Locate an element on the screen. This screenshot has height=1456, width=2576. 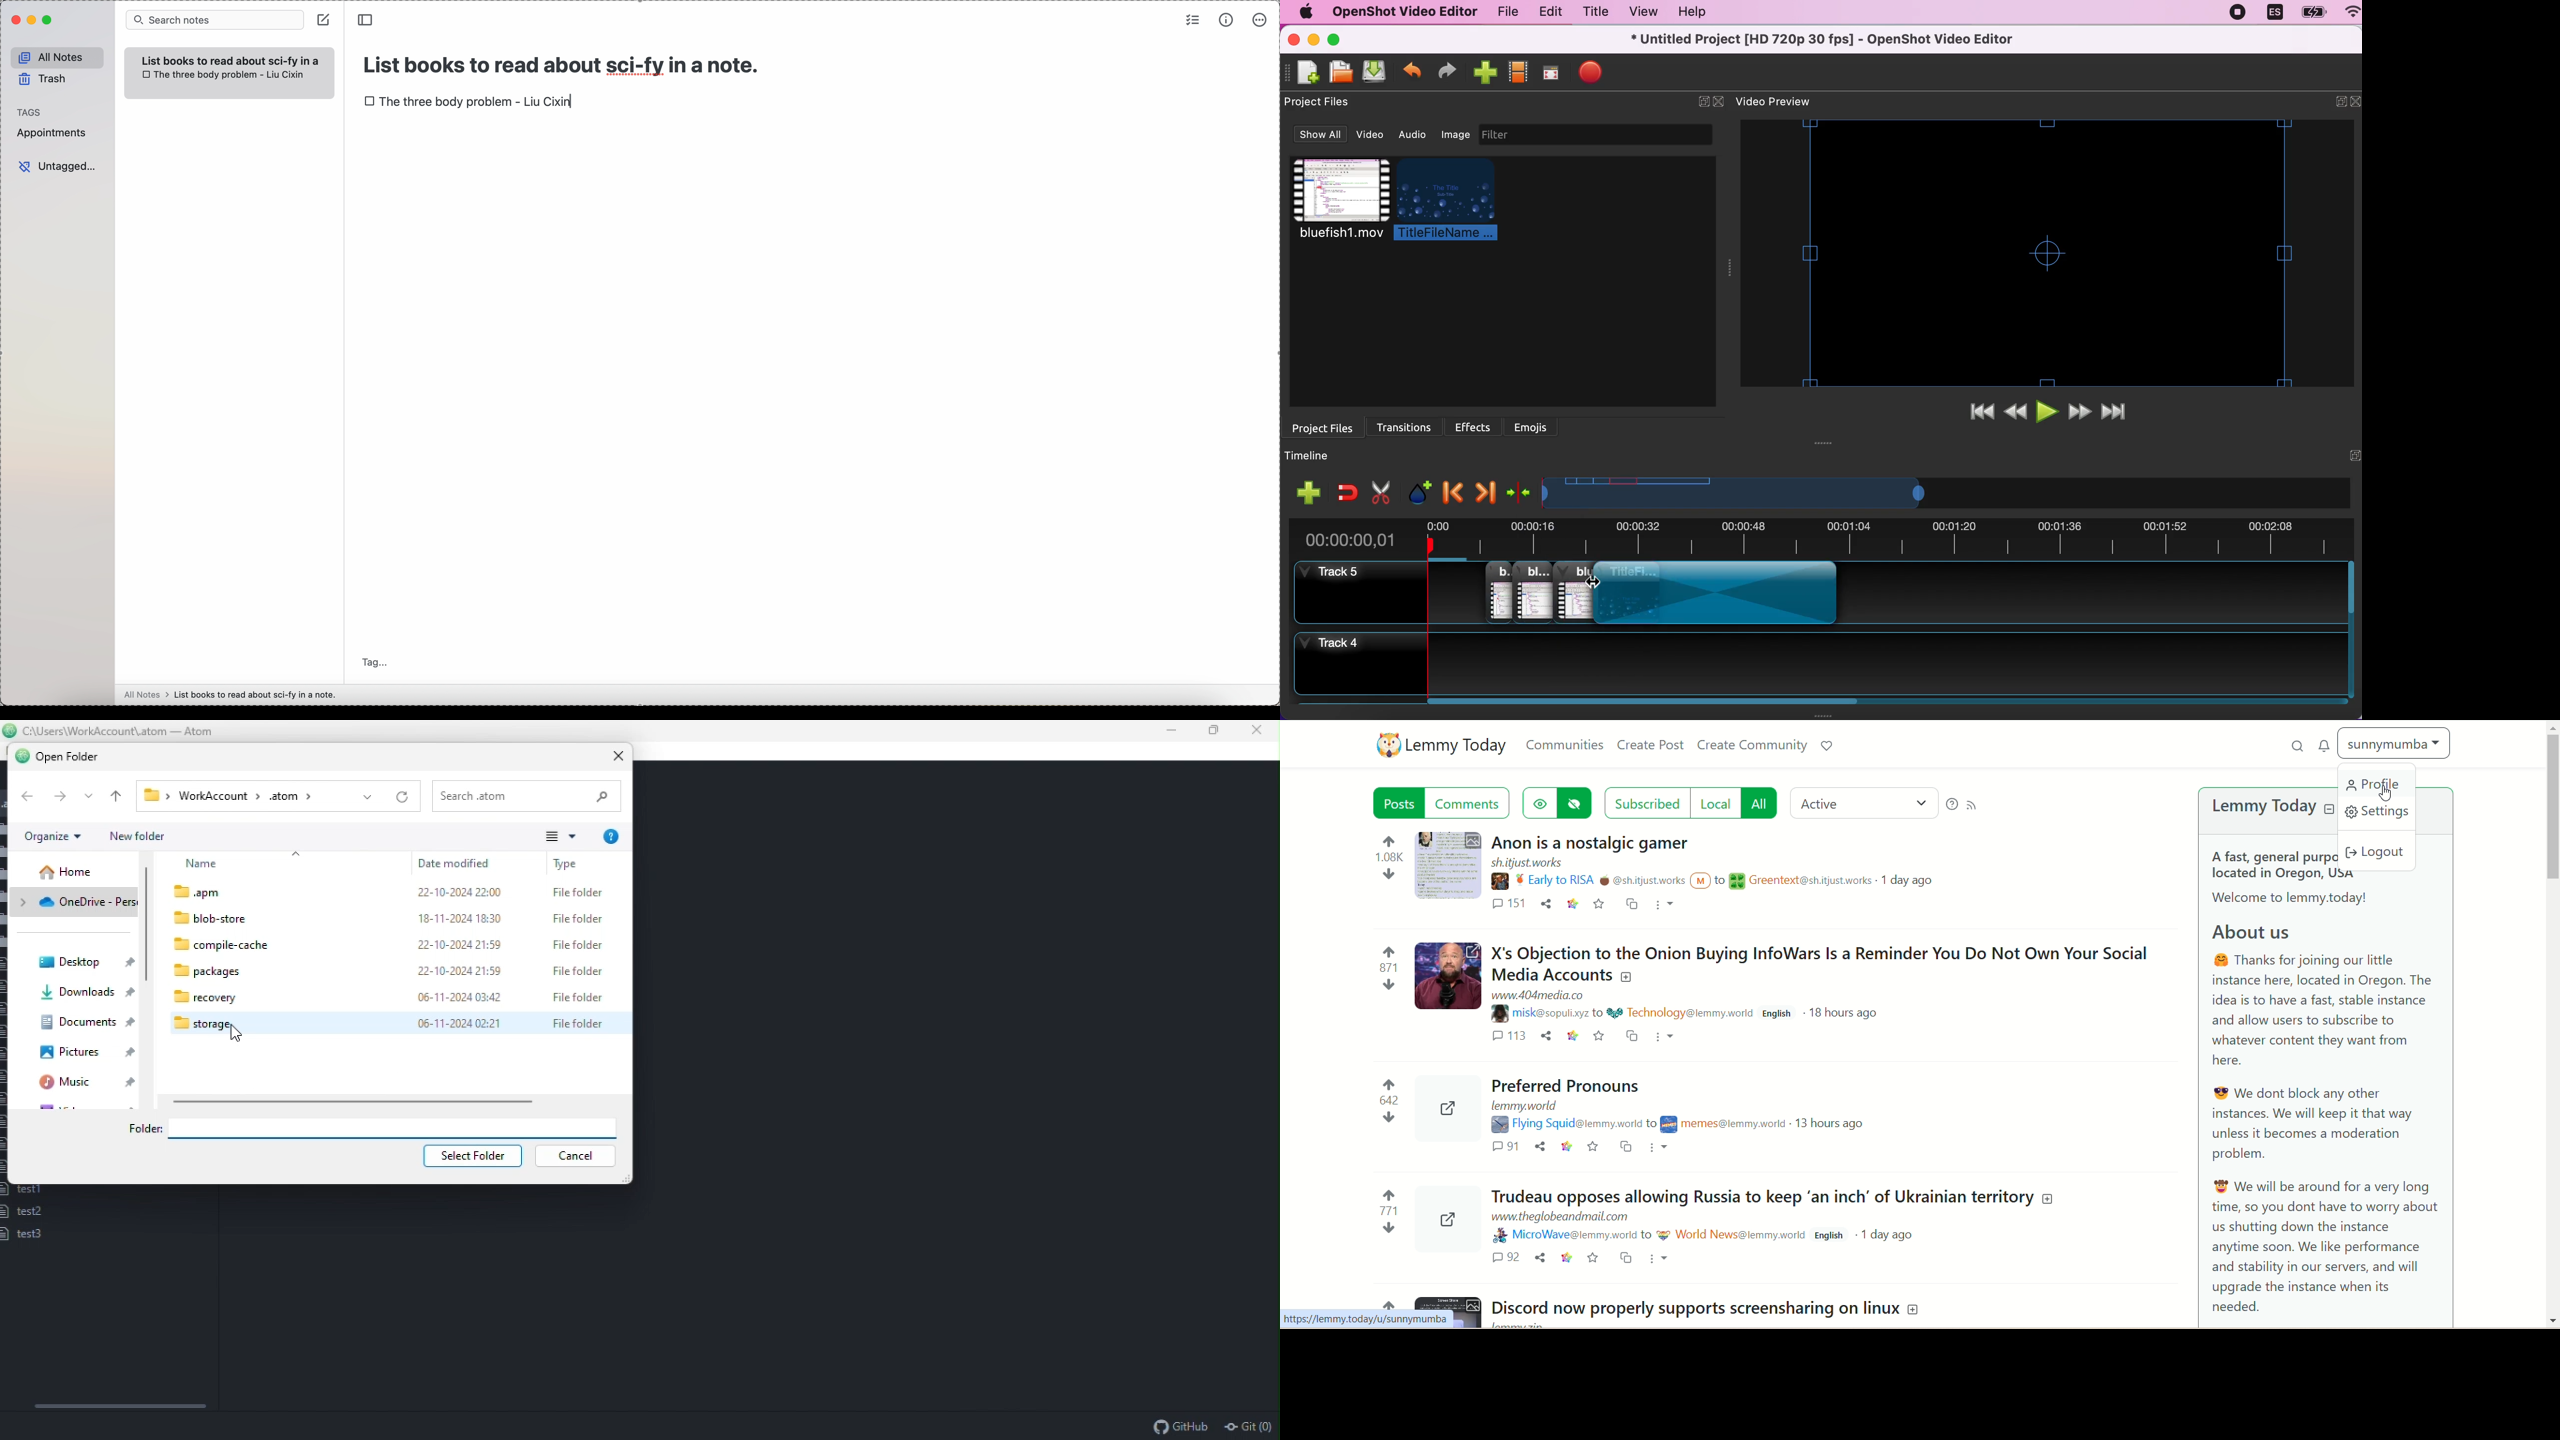
recording stopped is located at coordinates (2240, 12).